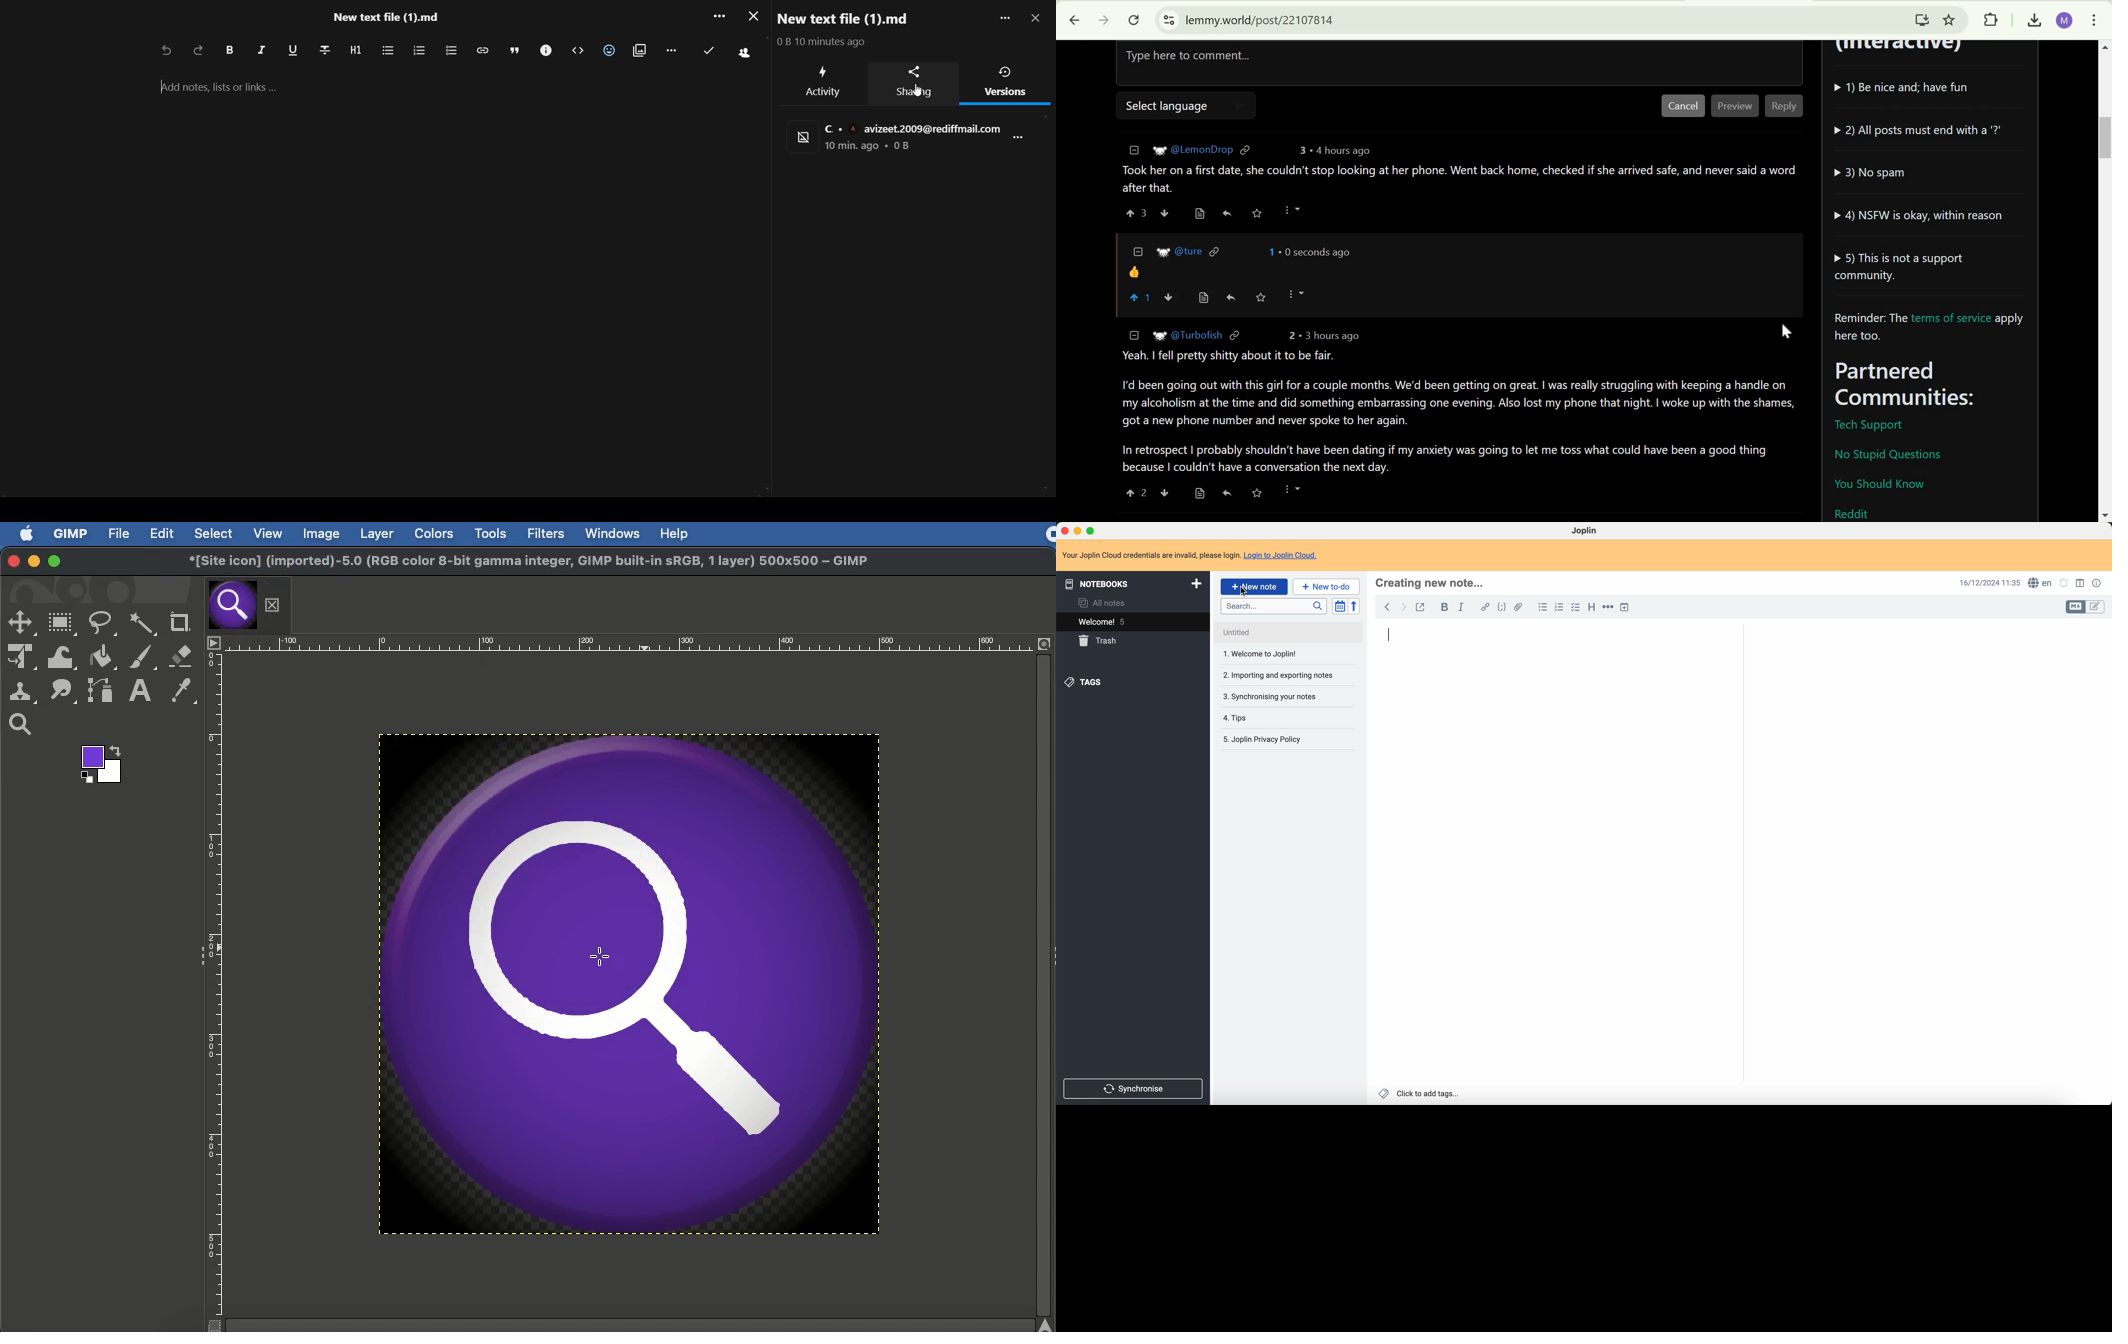 The image size is (2128, 1344). Describe the element at coordinates (1103, 623) in the screenshot. I see `welcome` at that location.